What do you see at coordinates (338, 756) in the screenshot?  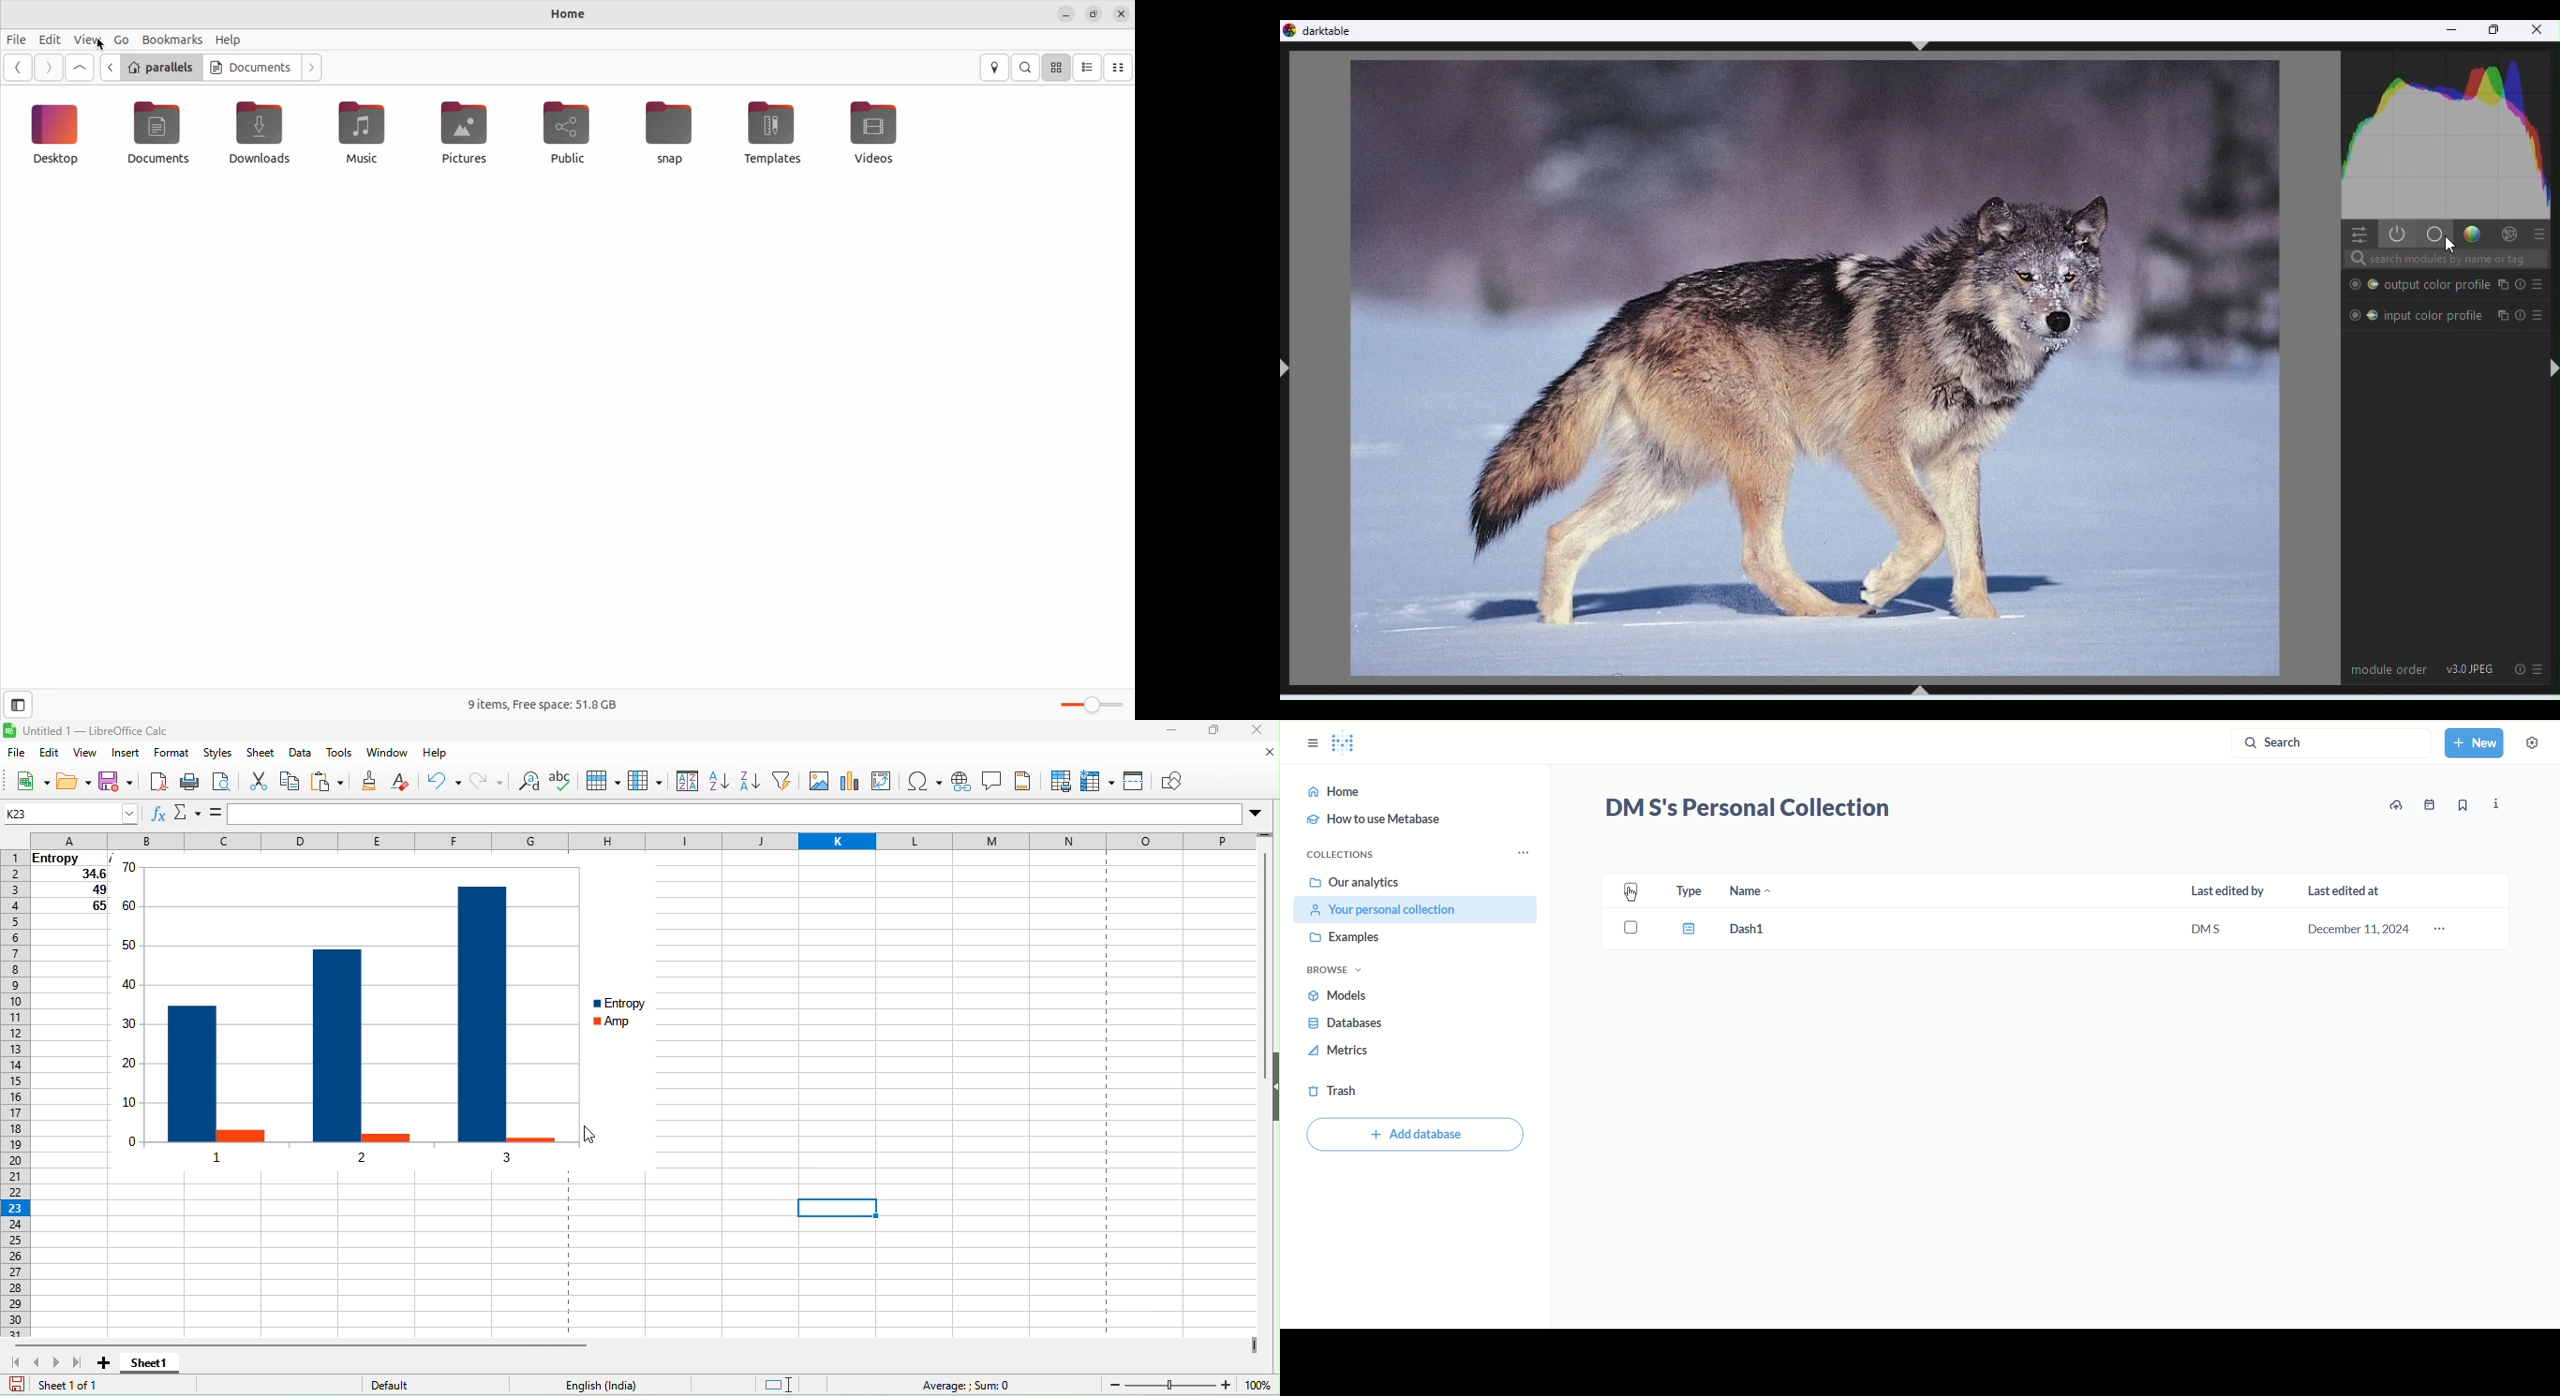 I see `tools` at bounding box center [338, 756].